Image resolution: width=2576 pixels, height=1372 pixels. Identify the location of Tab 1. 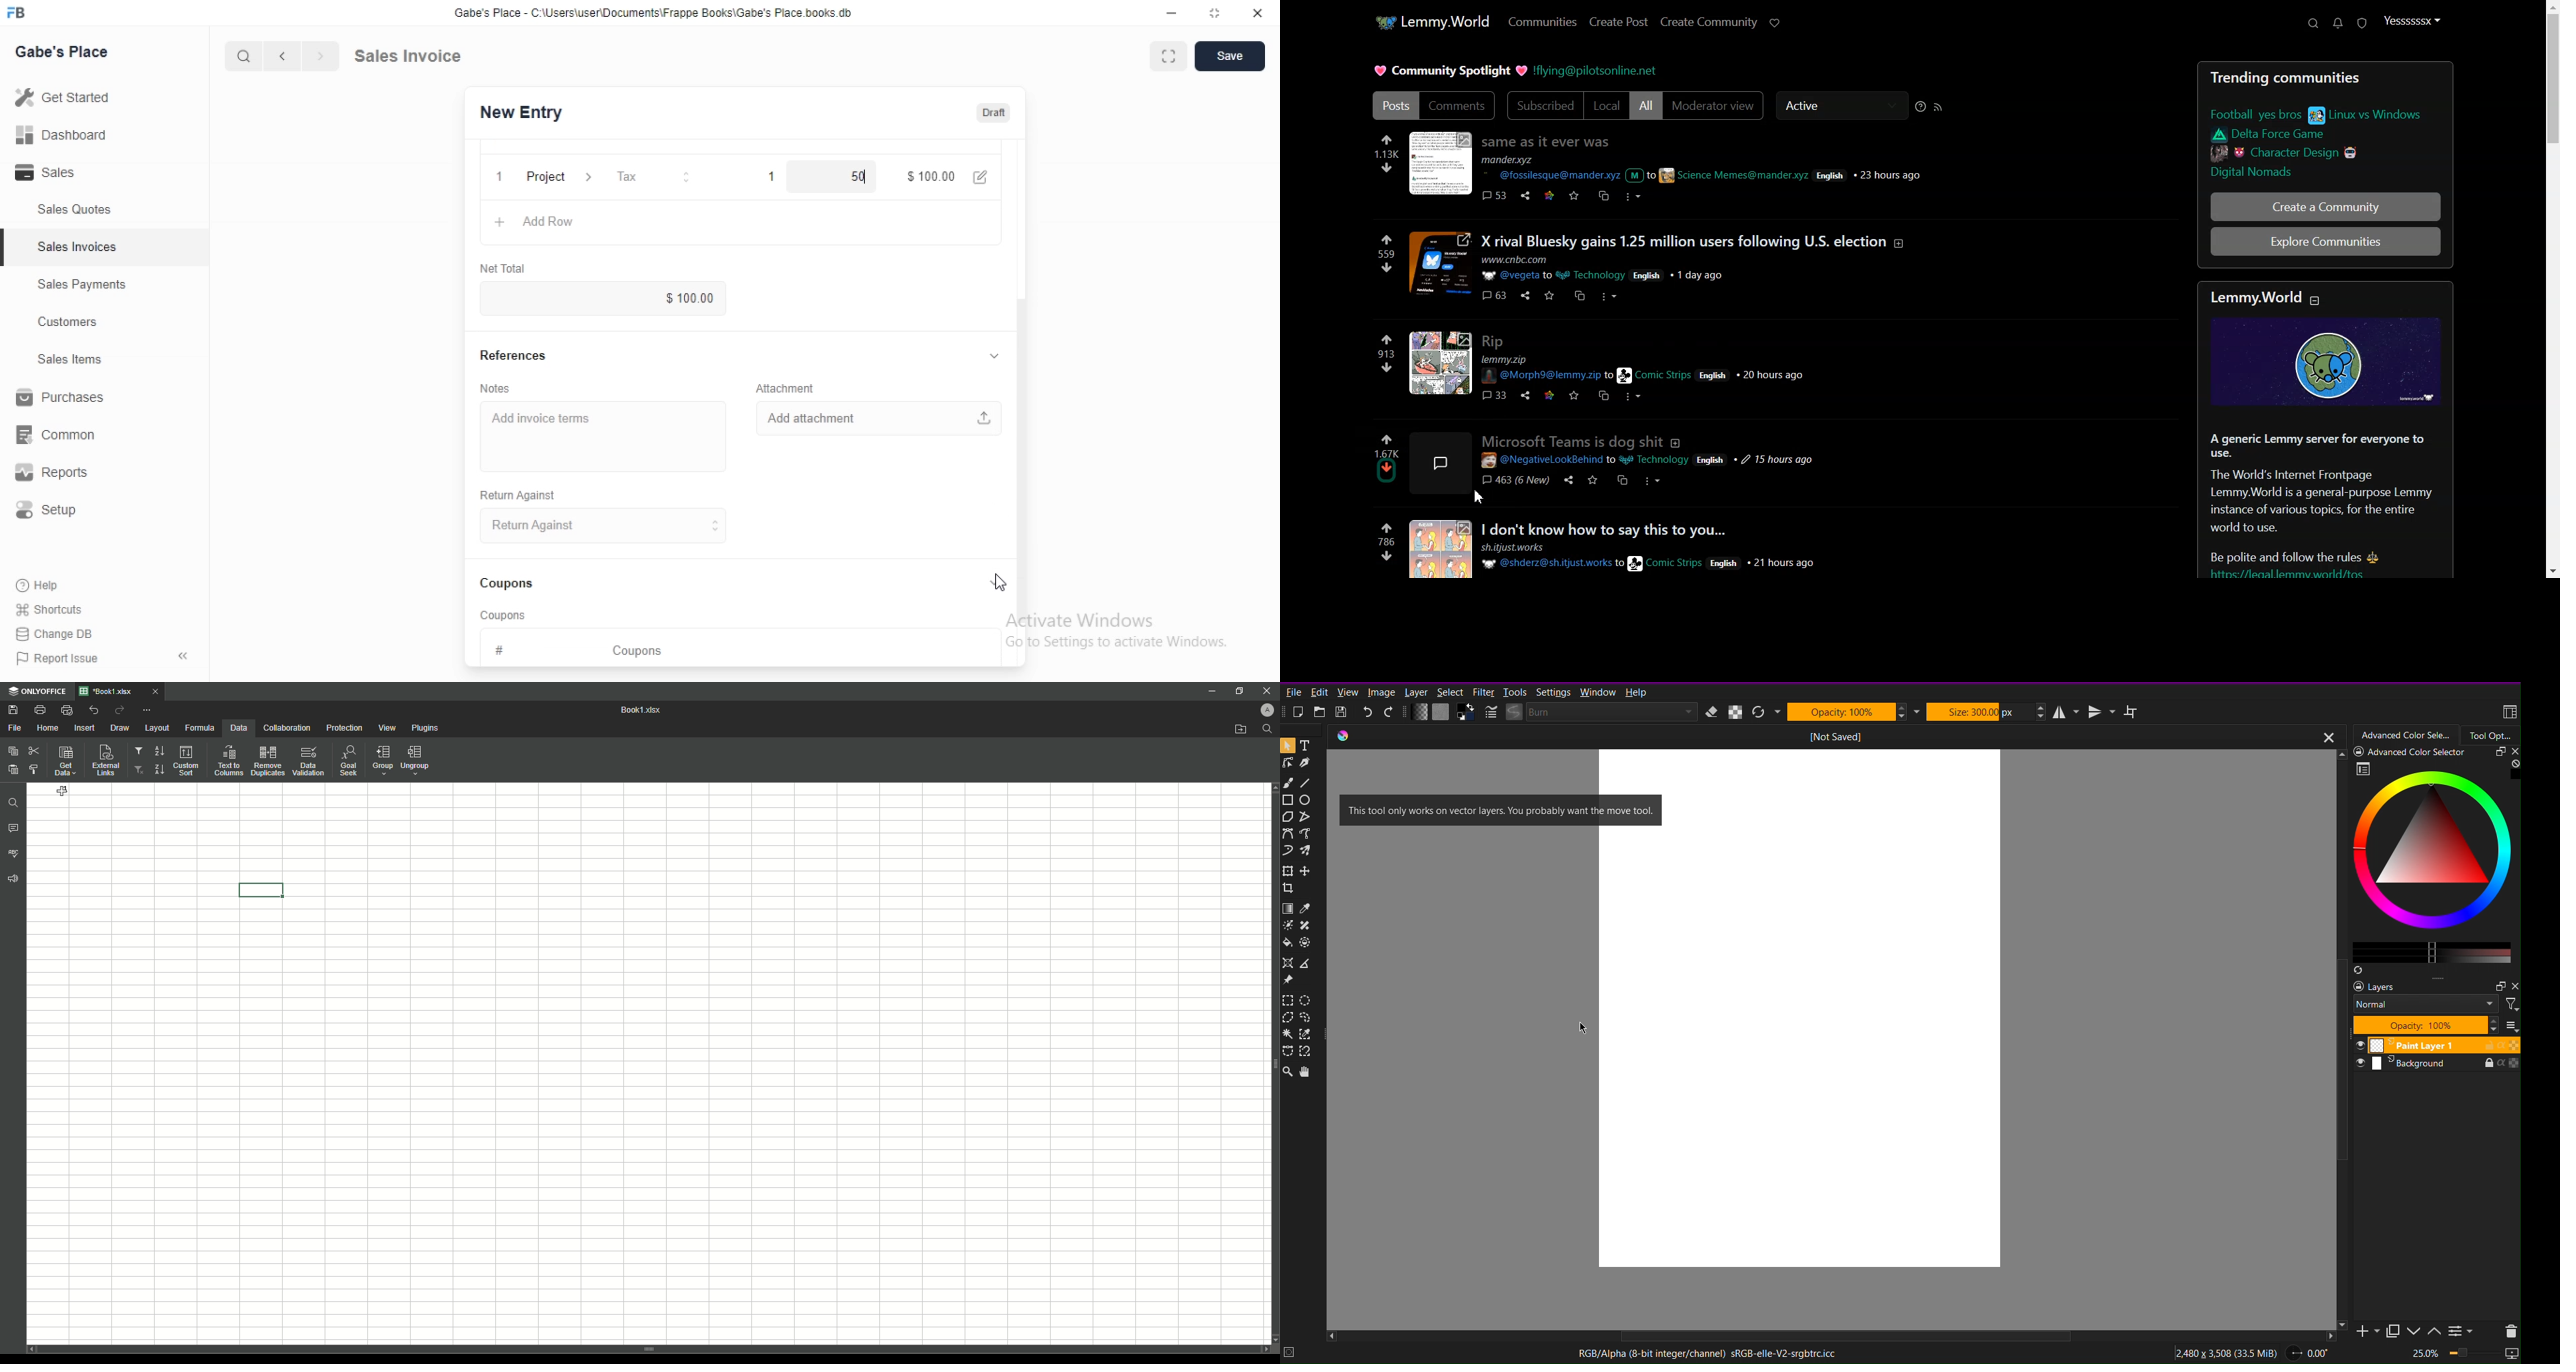
(126, 691).